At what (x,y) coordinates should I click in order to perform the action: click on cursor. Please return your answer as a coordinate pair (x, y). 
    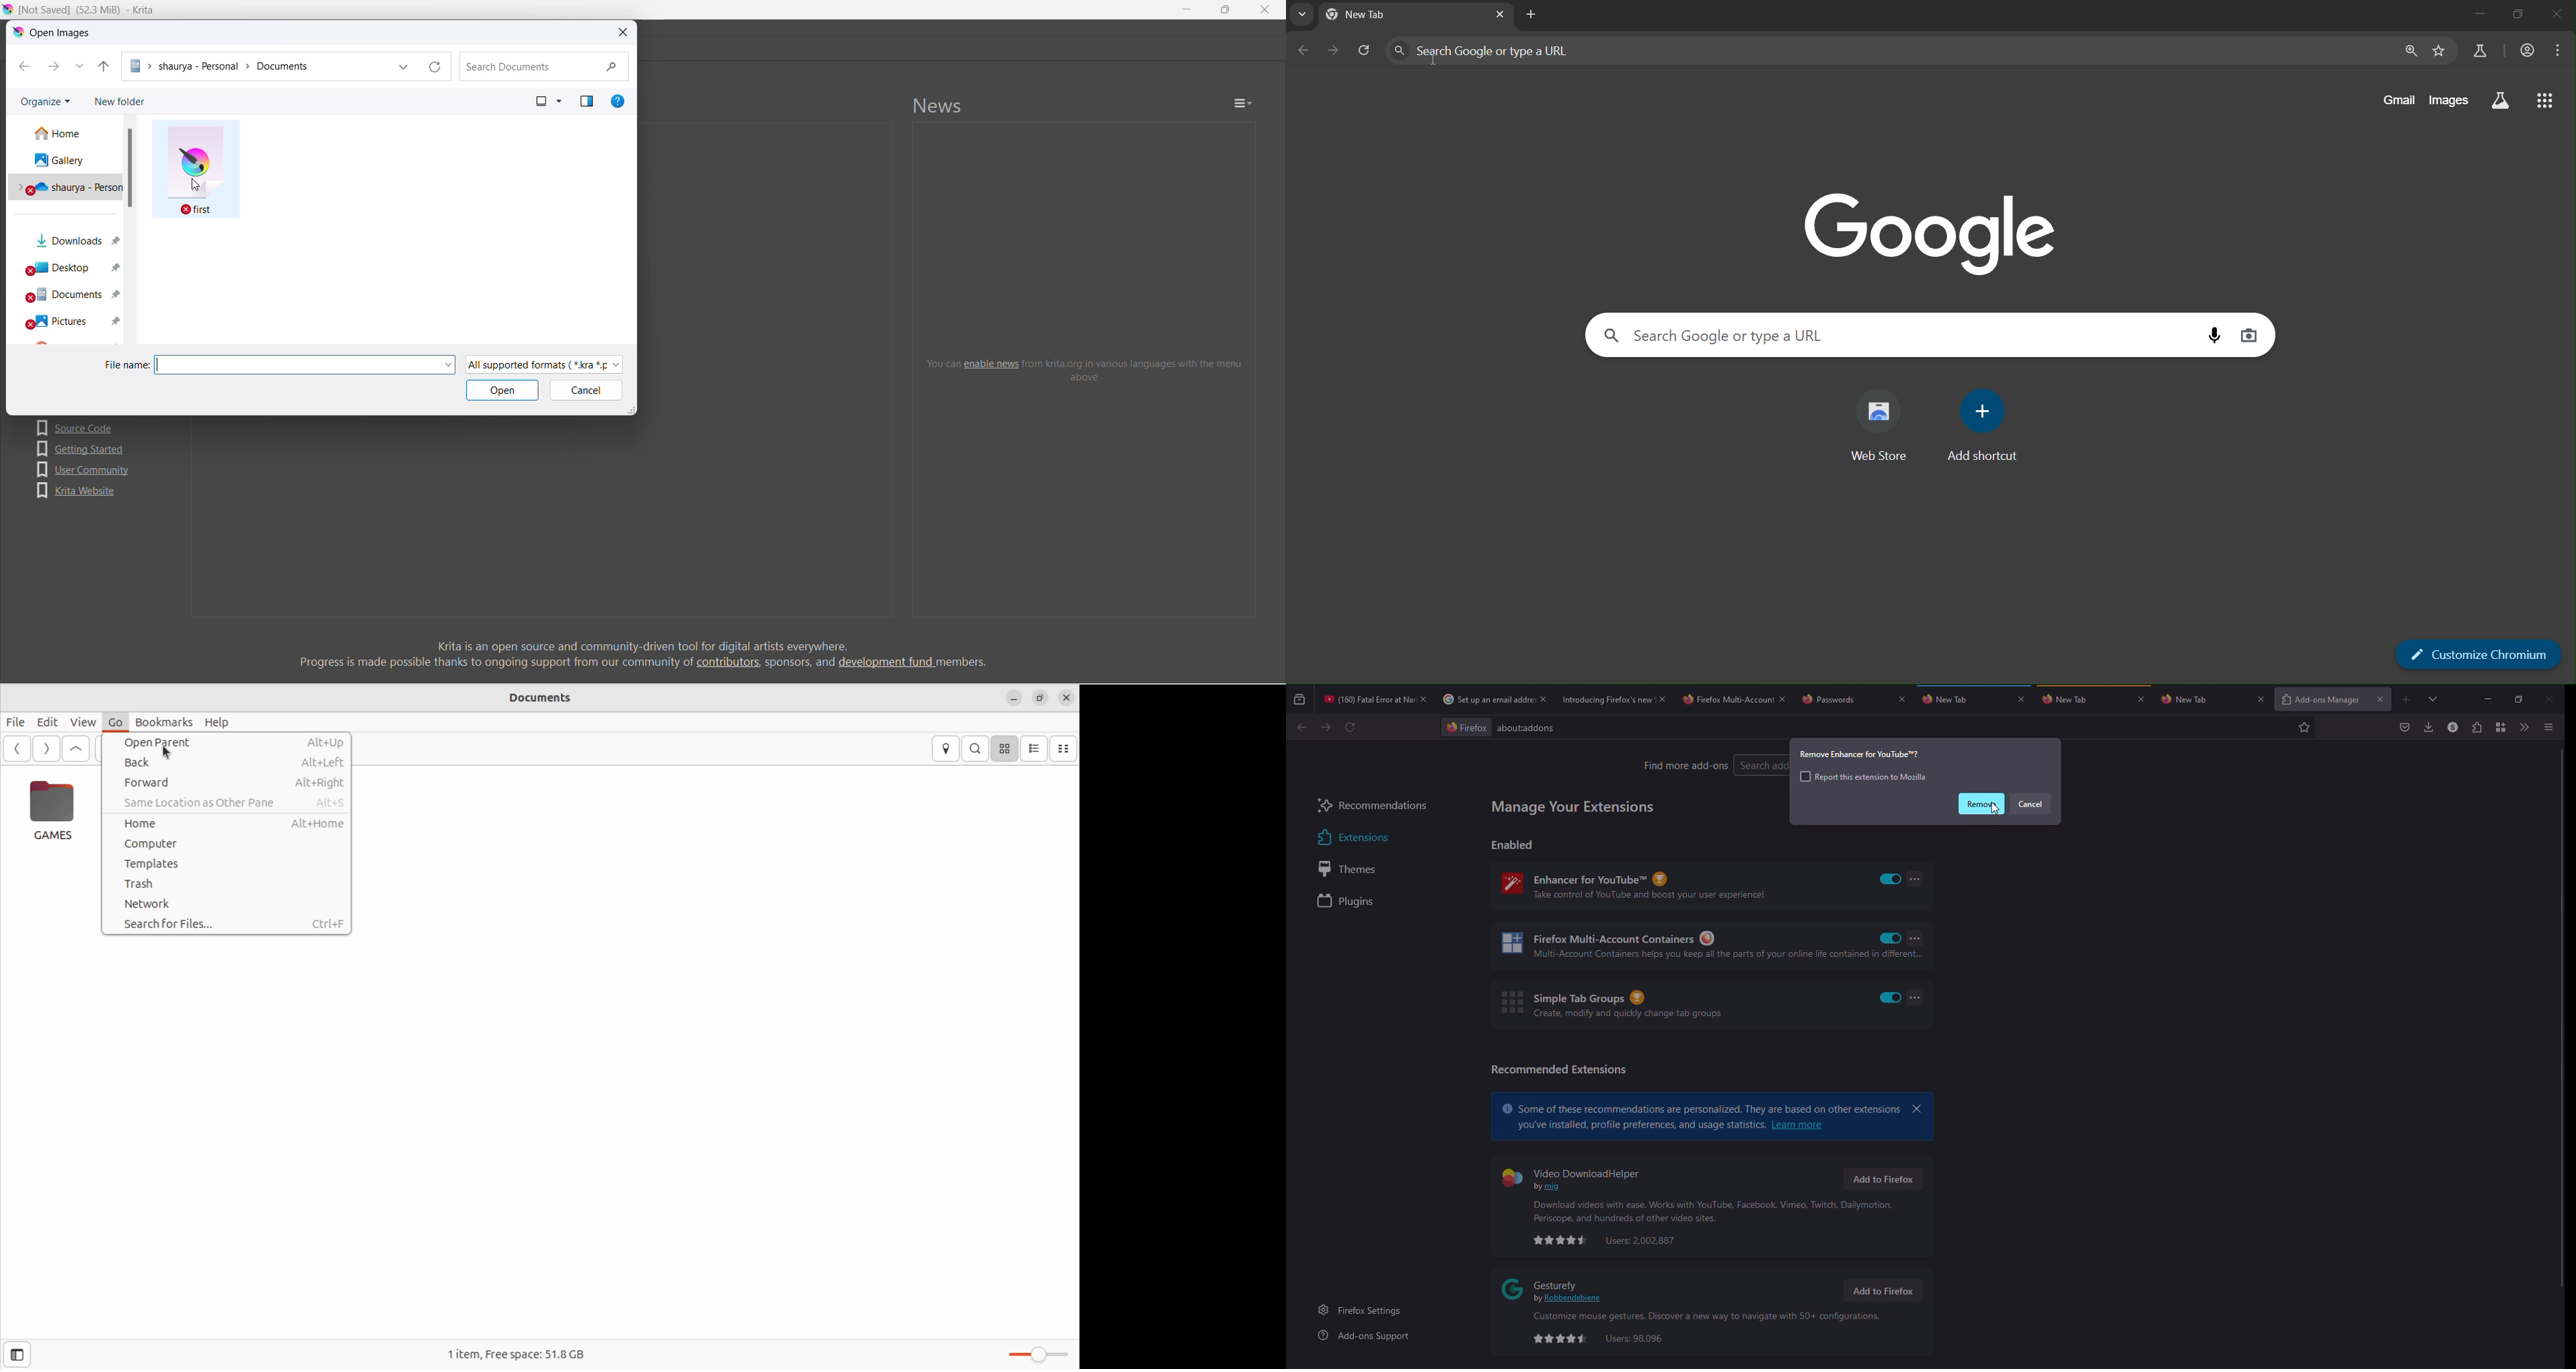
    Looking at the image, I should click on (1433, 60).